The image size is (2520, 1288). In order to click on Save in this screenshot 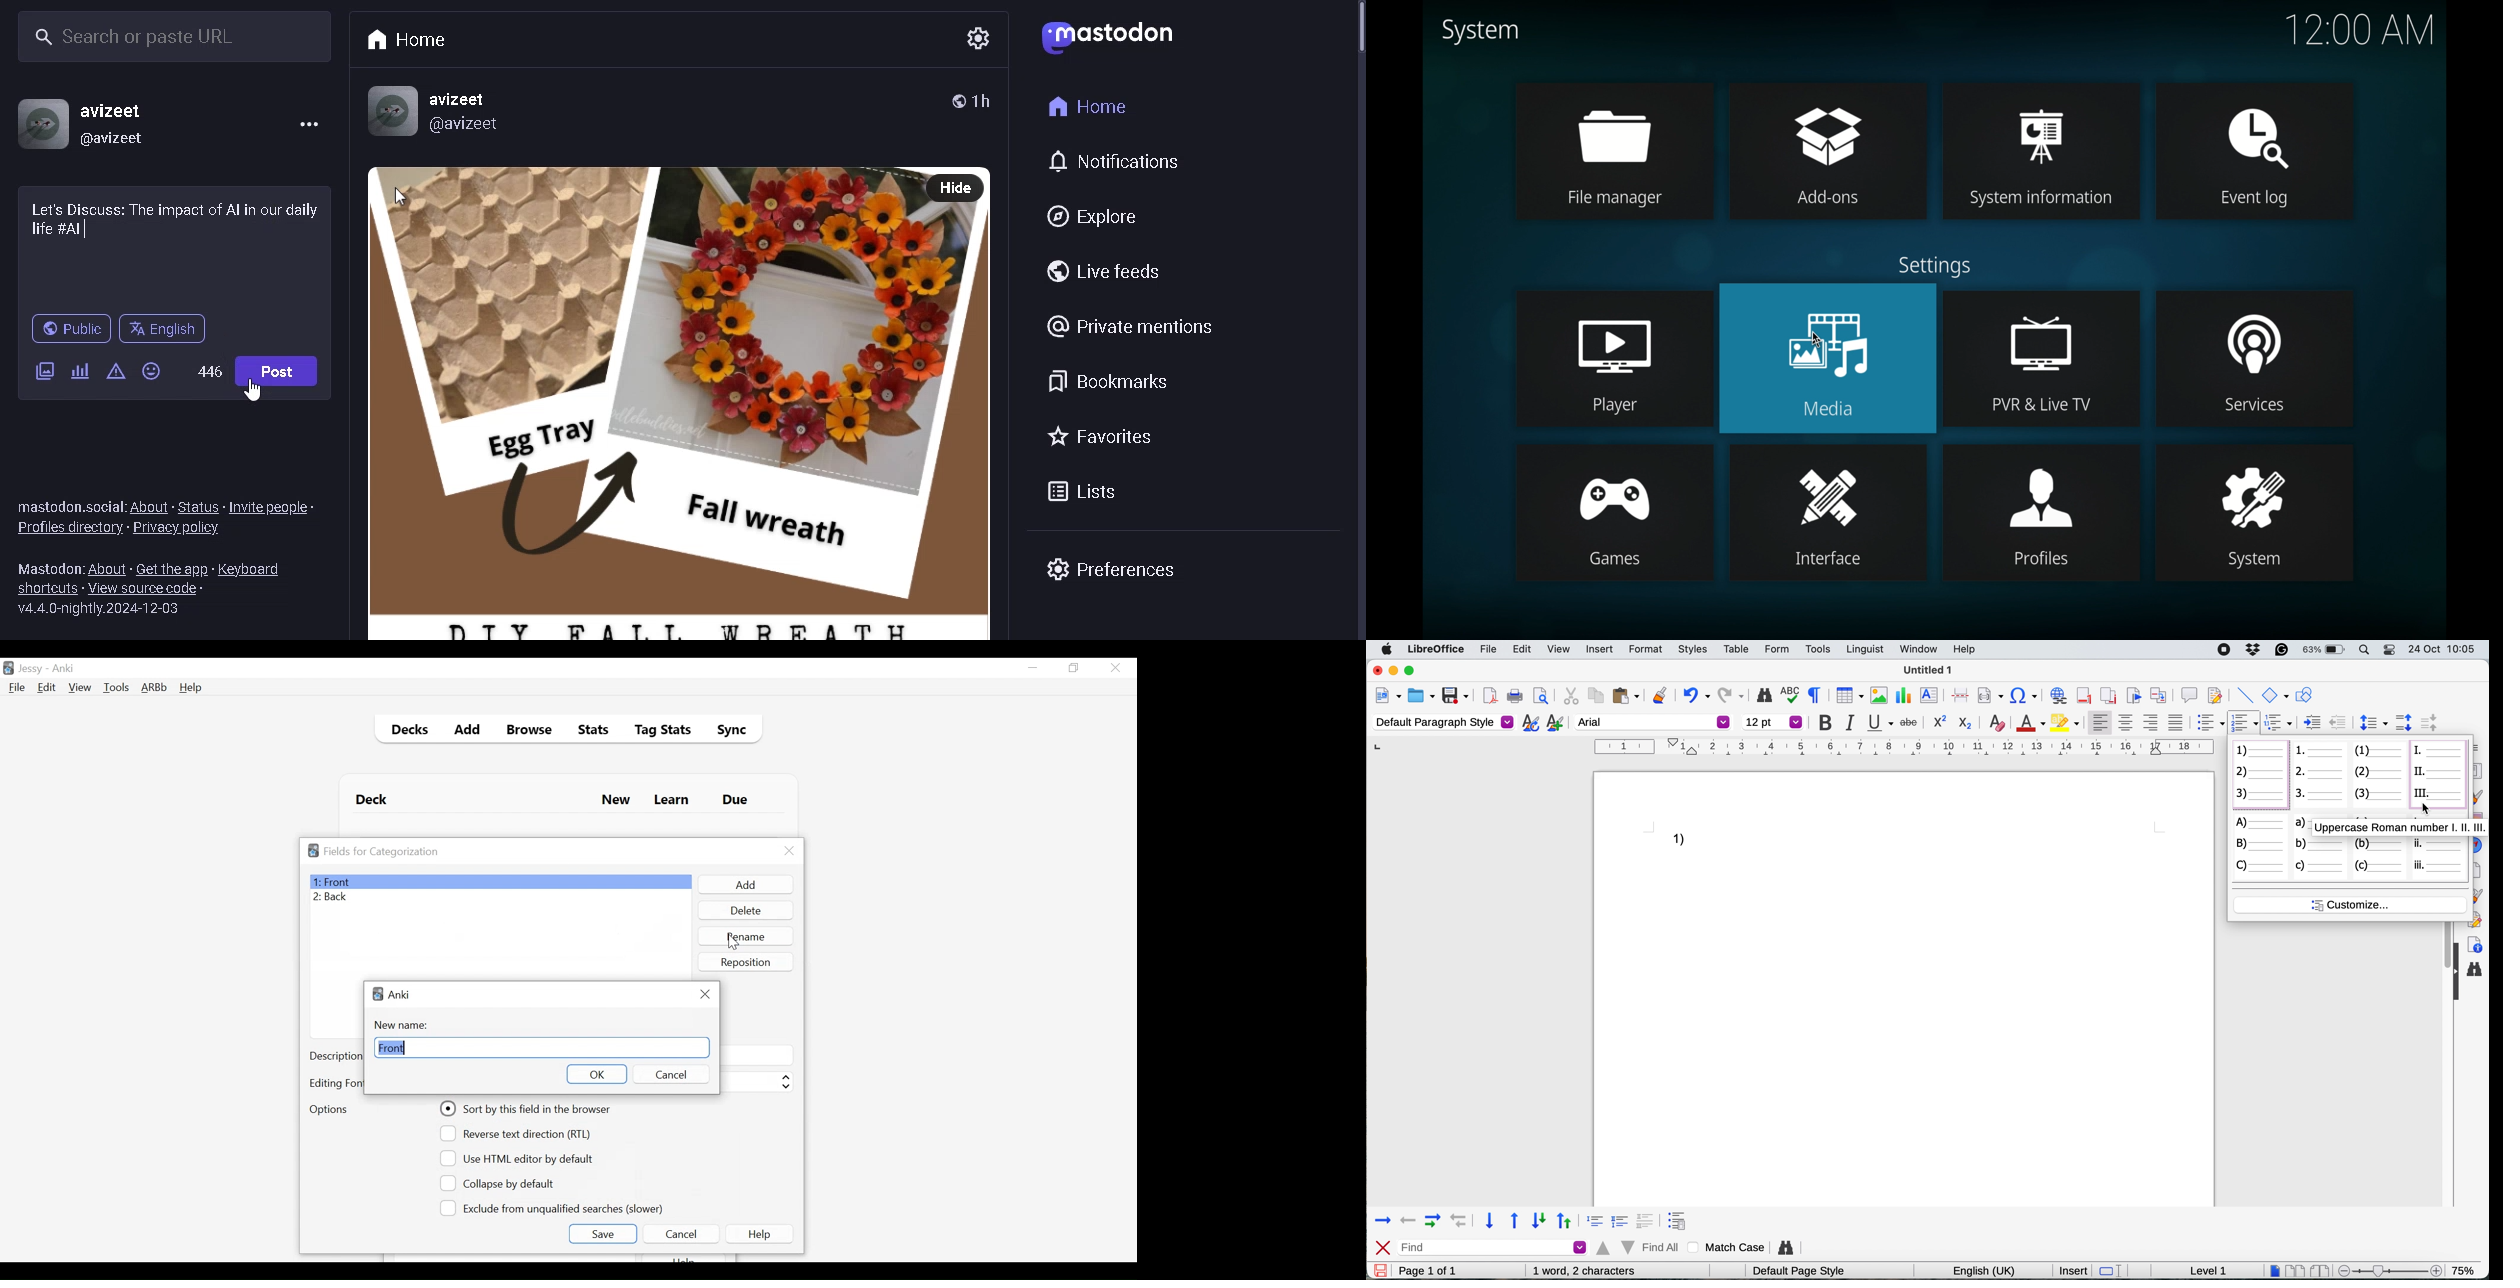, I will do `click(603, 1234)`.